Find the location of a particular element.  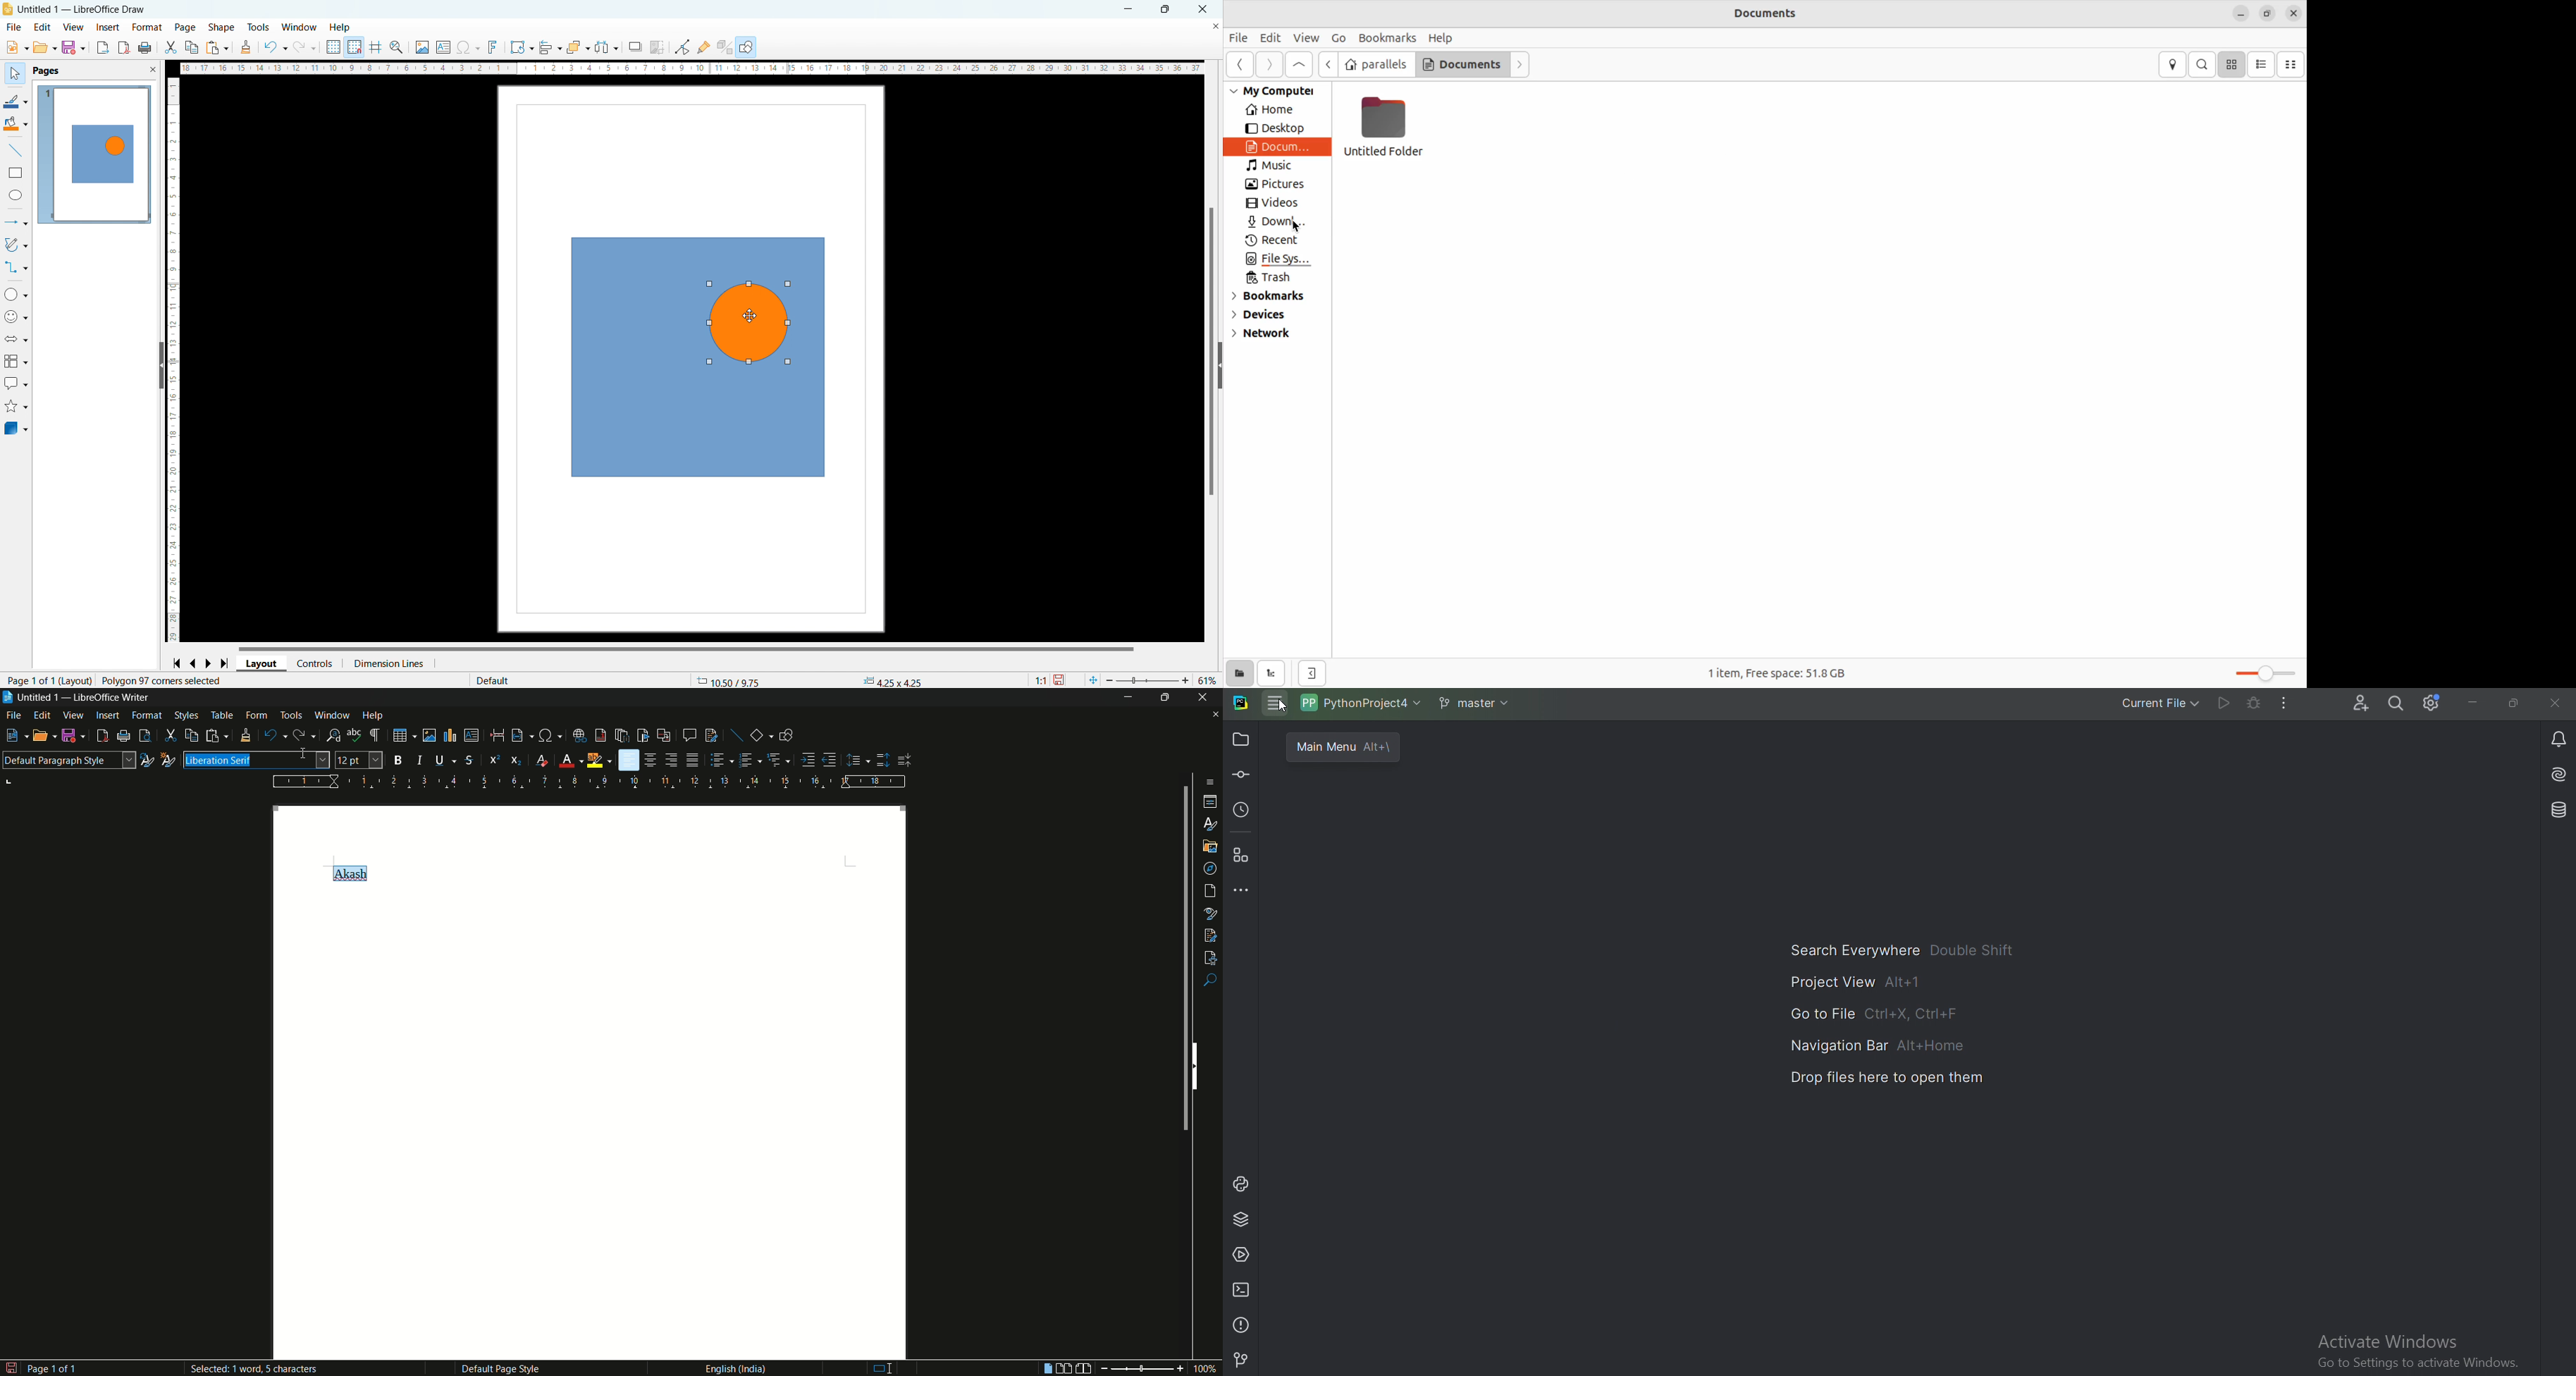

1:1 is located at coordinates (1039, 679).